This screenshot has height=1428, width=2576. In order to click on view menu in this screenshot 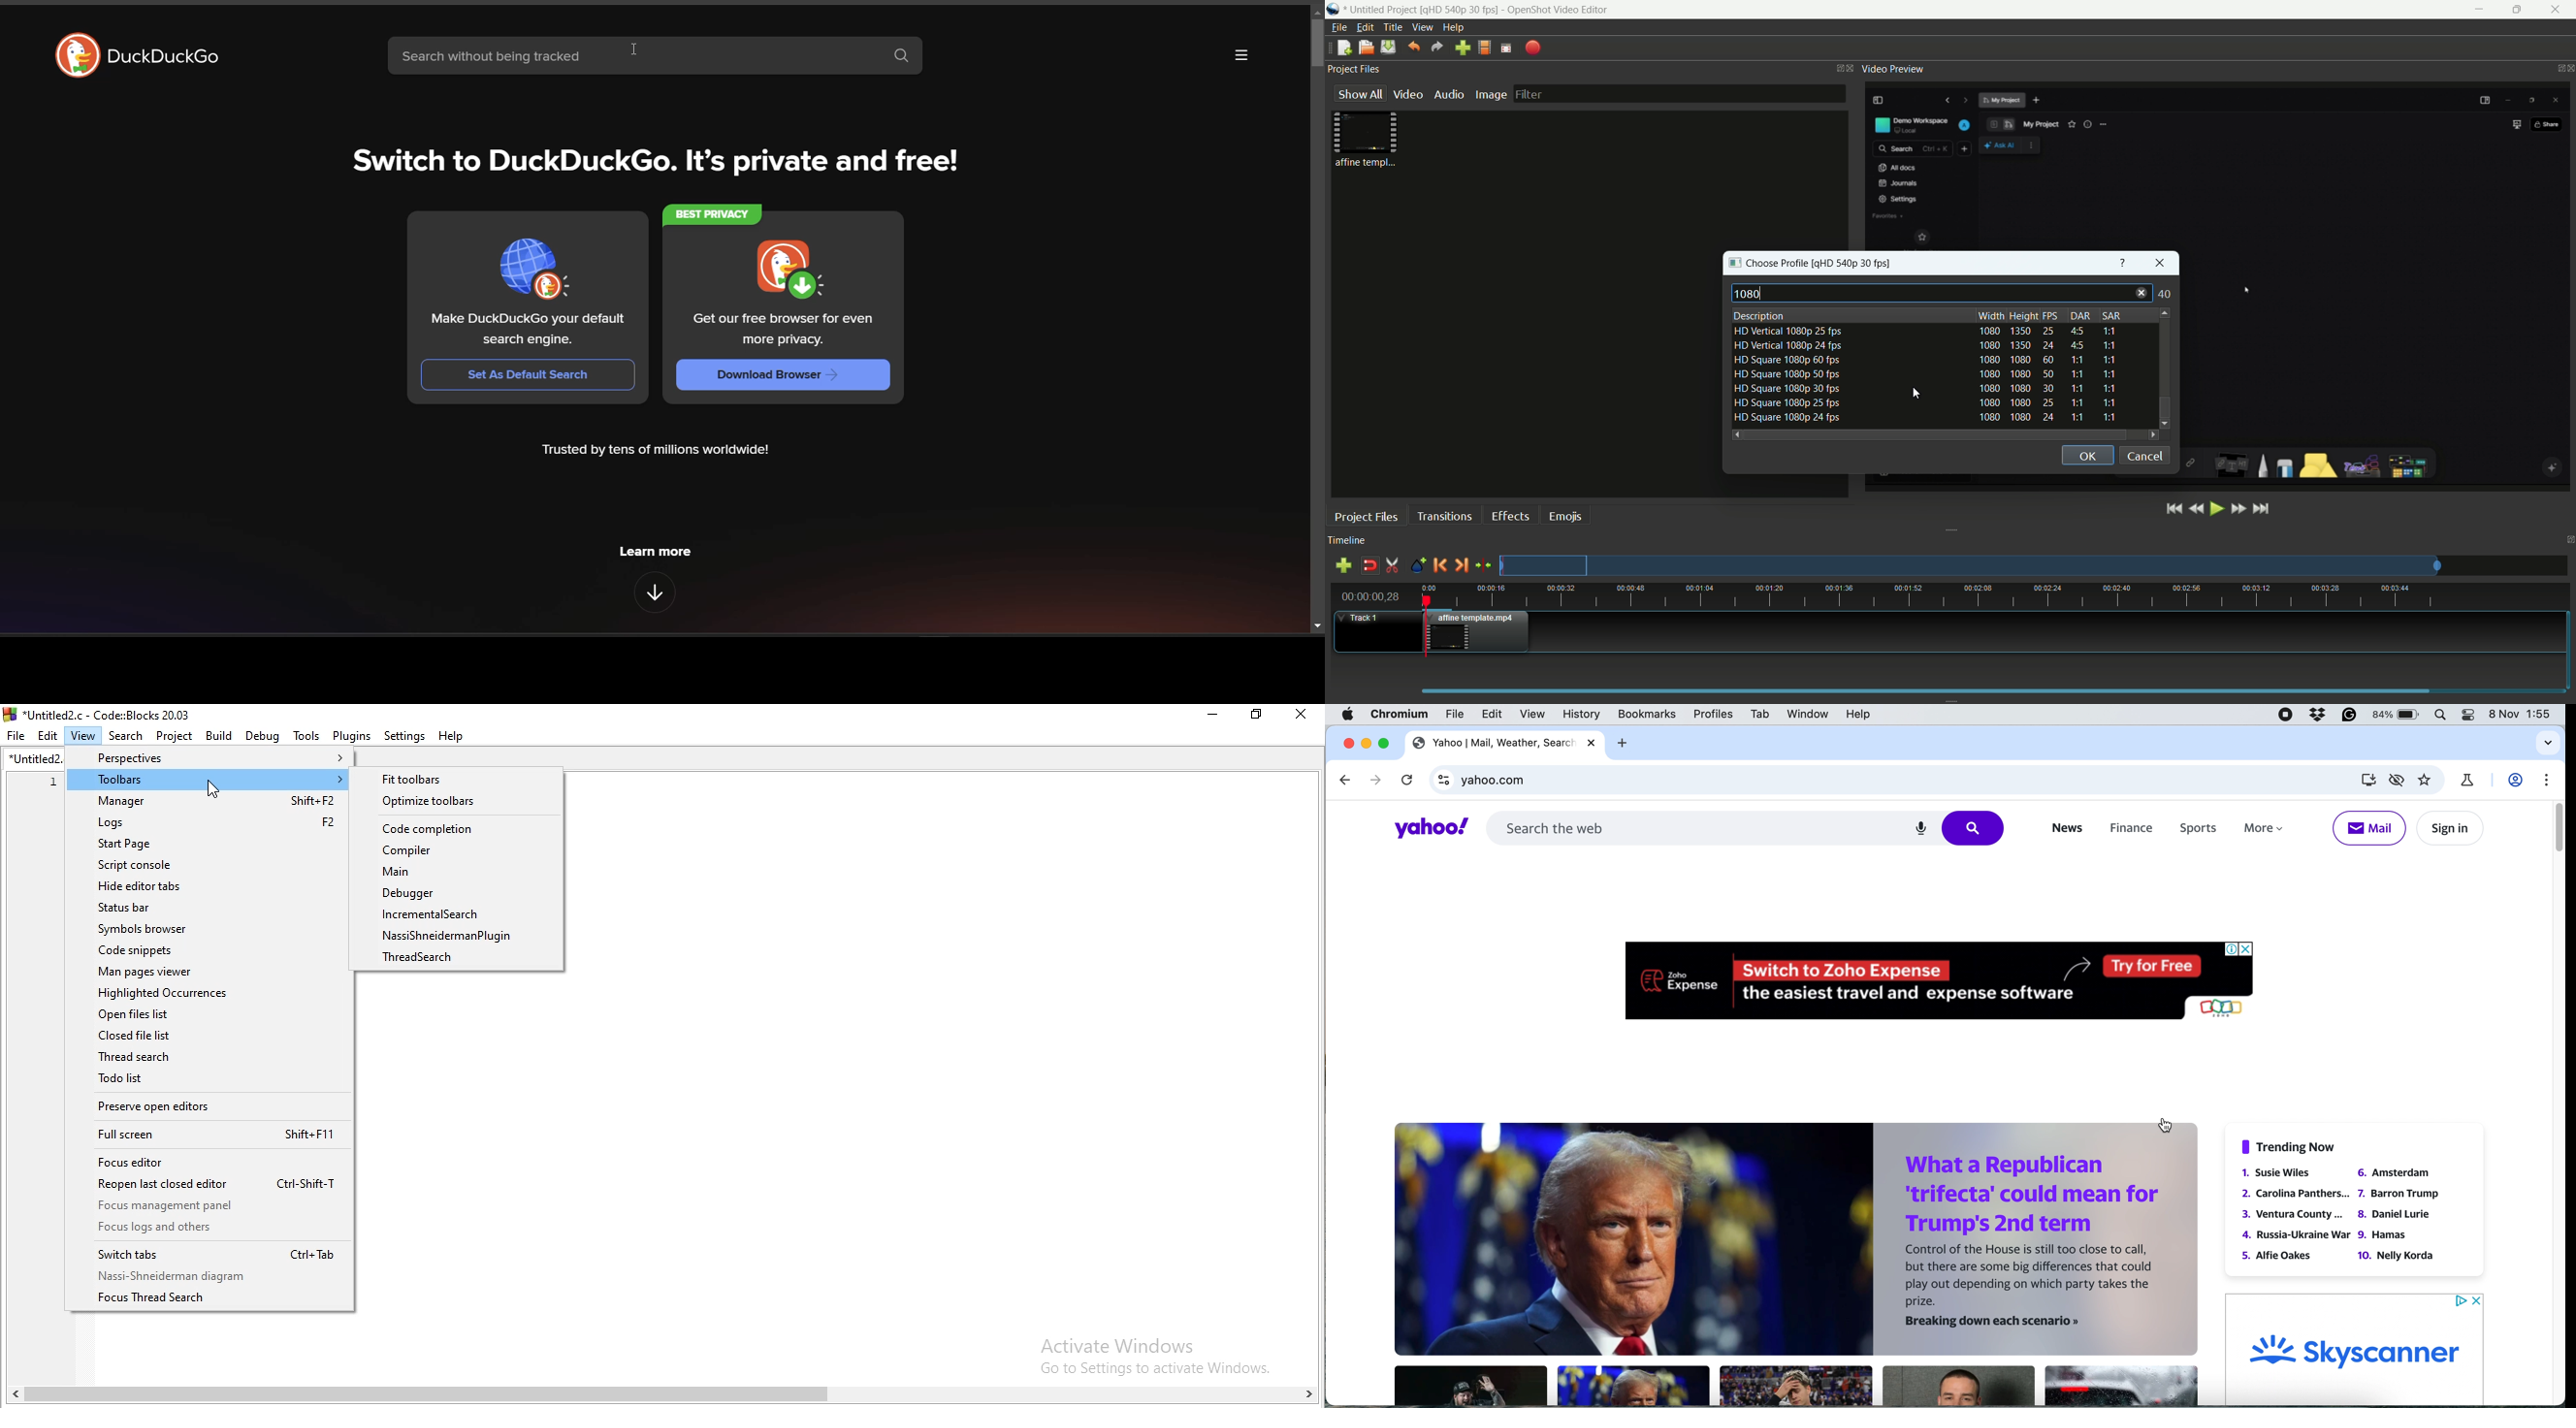, I will do `click(1423, 27)`.